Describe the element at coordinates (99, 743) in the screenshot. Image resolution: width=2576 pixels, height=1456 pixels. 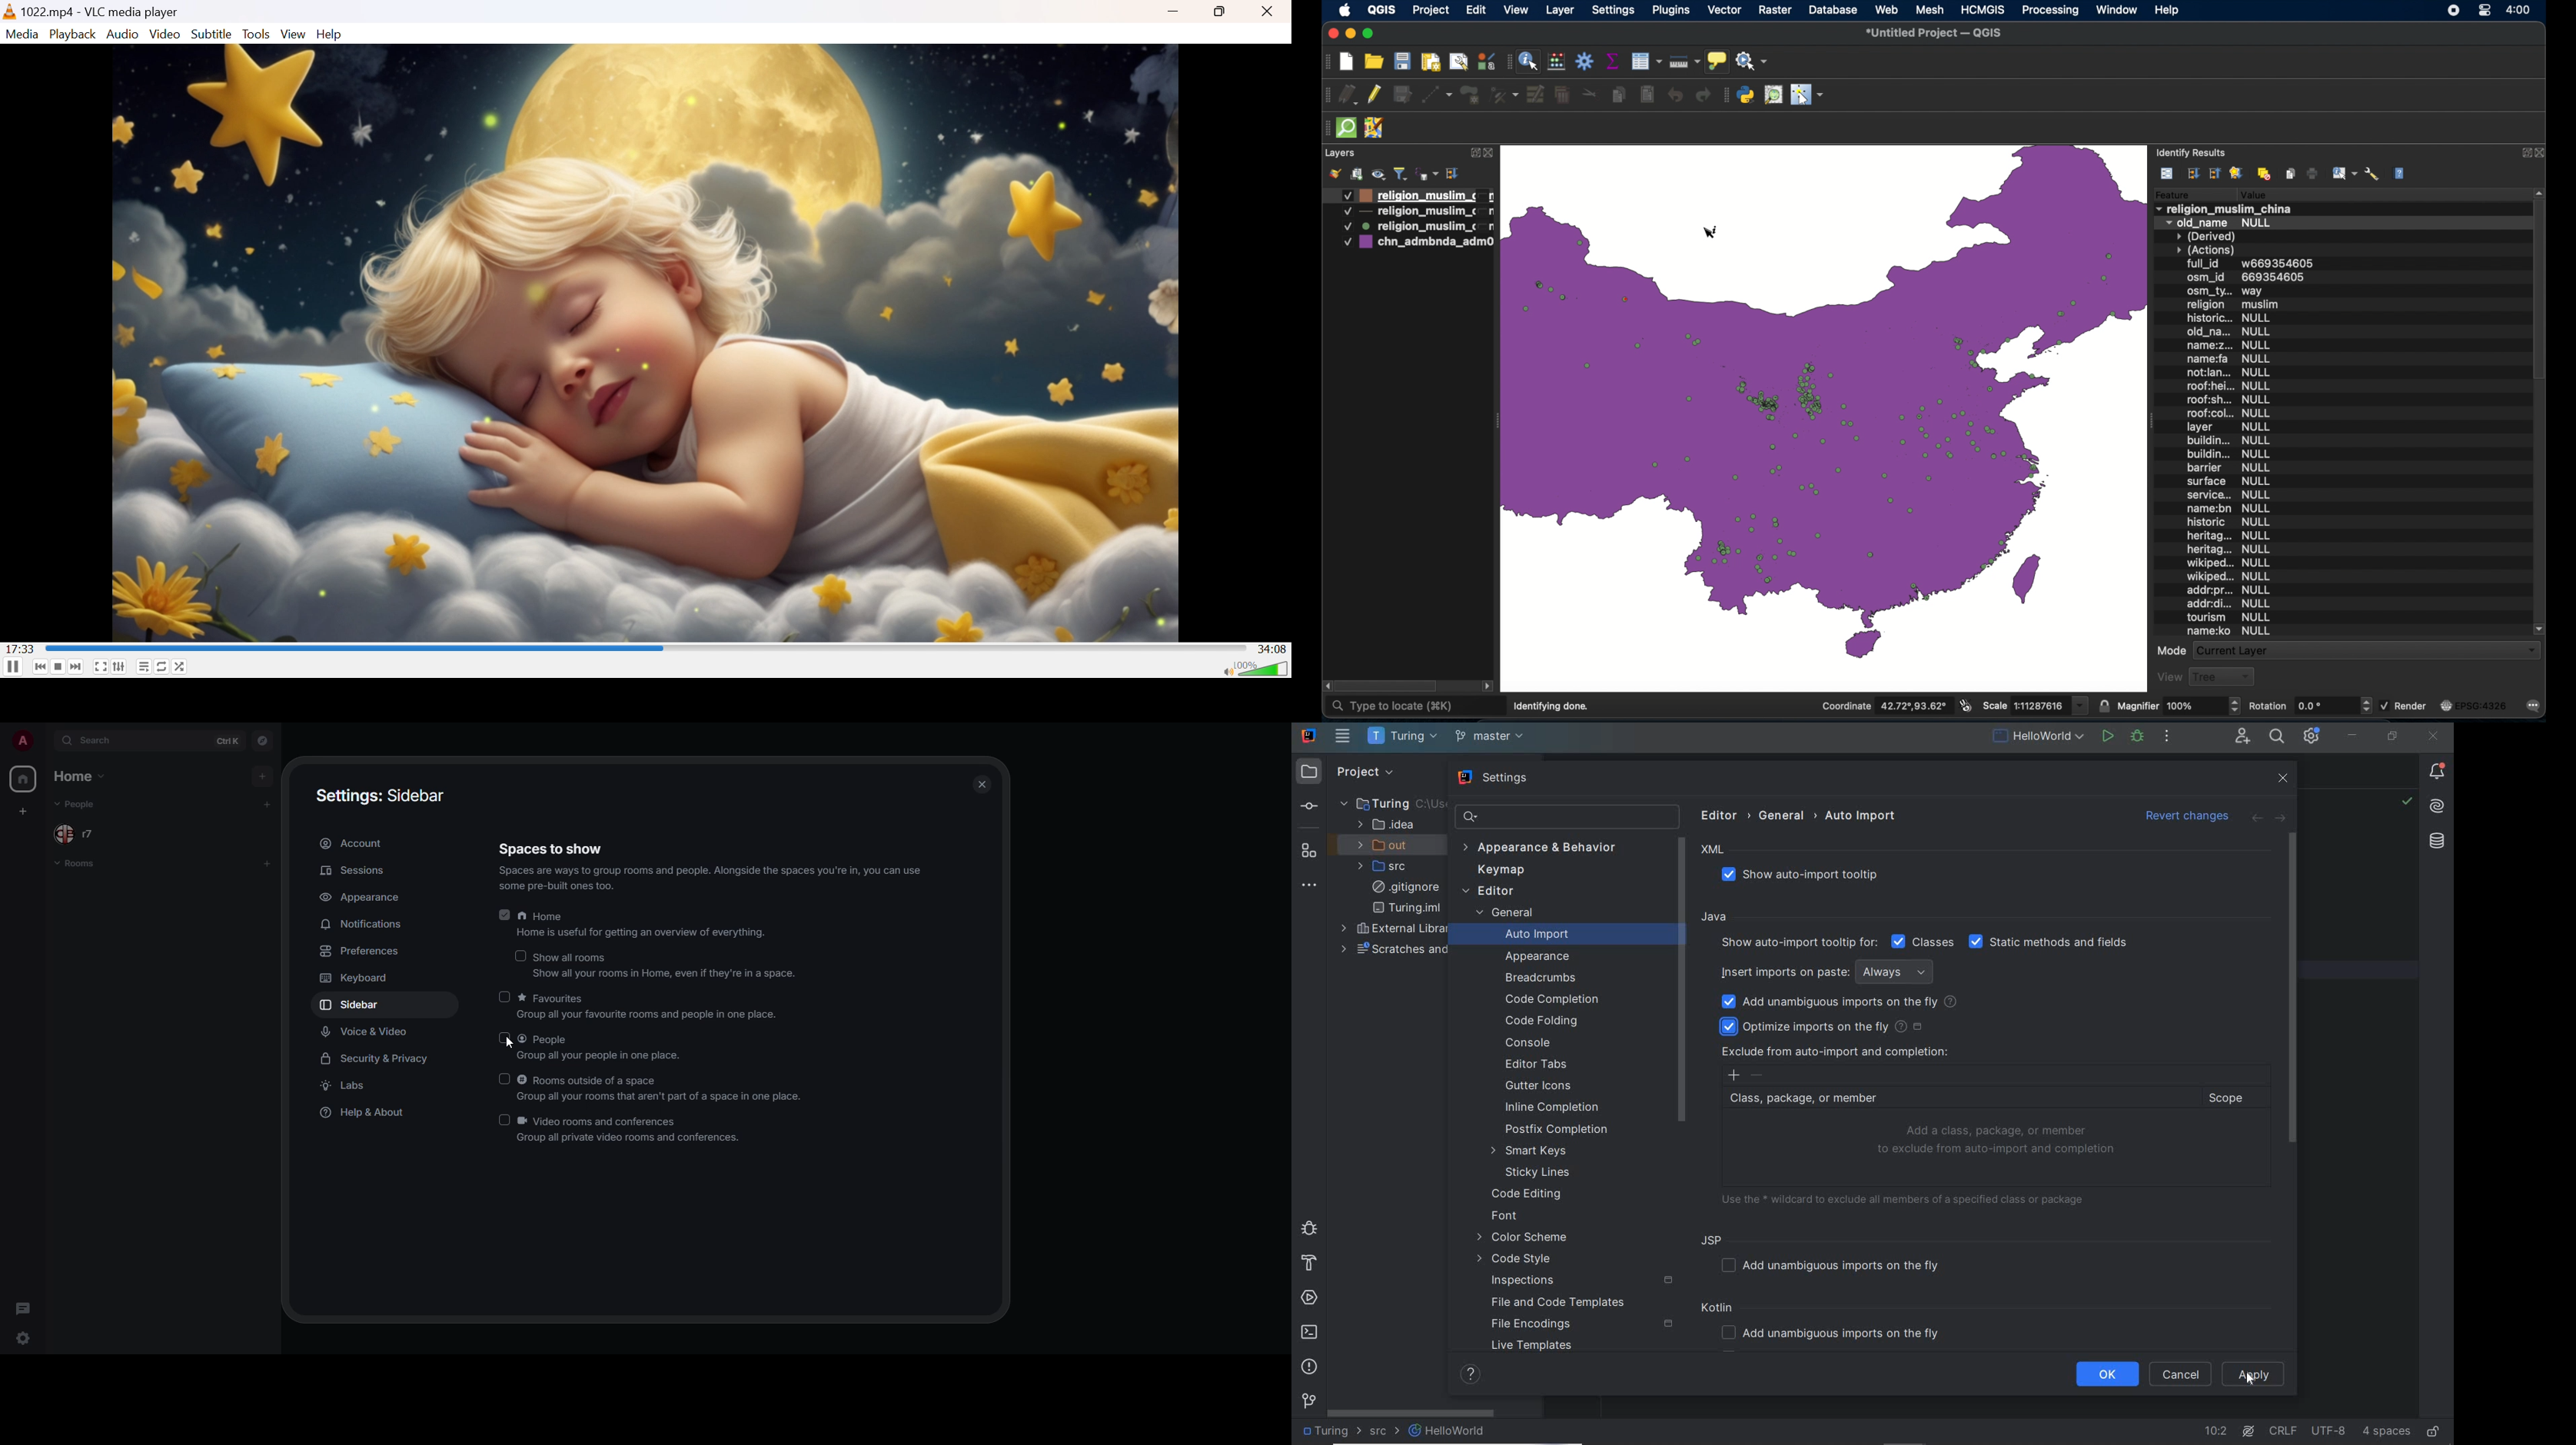
I see `search` at that location.